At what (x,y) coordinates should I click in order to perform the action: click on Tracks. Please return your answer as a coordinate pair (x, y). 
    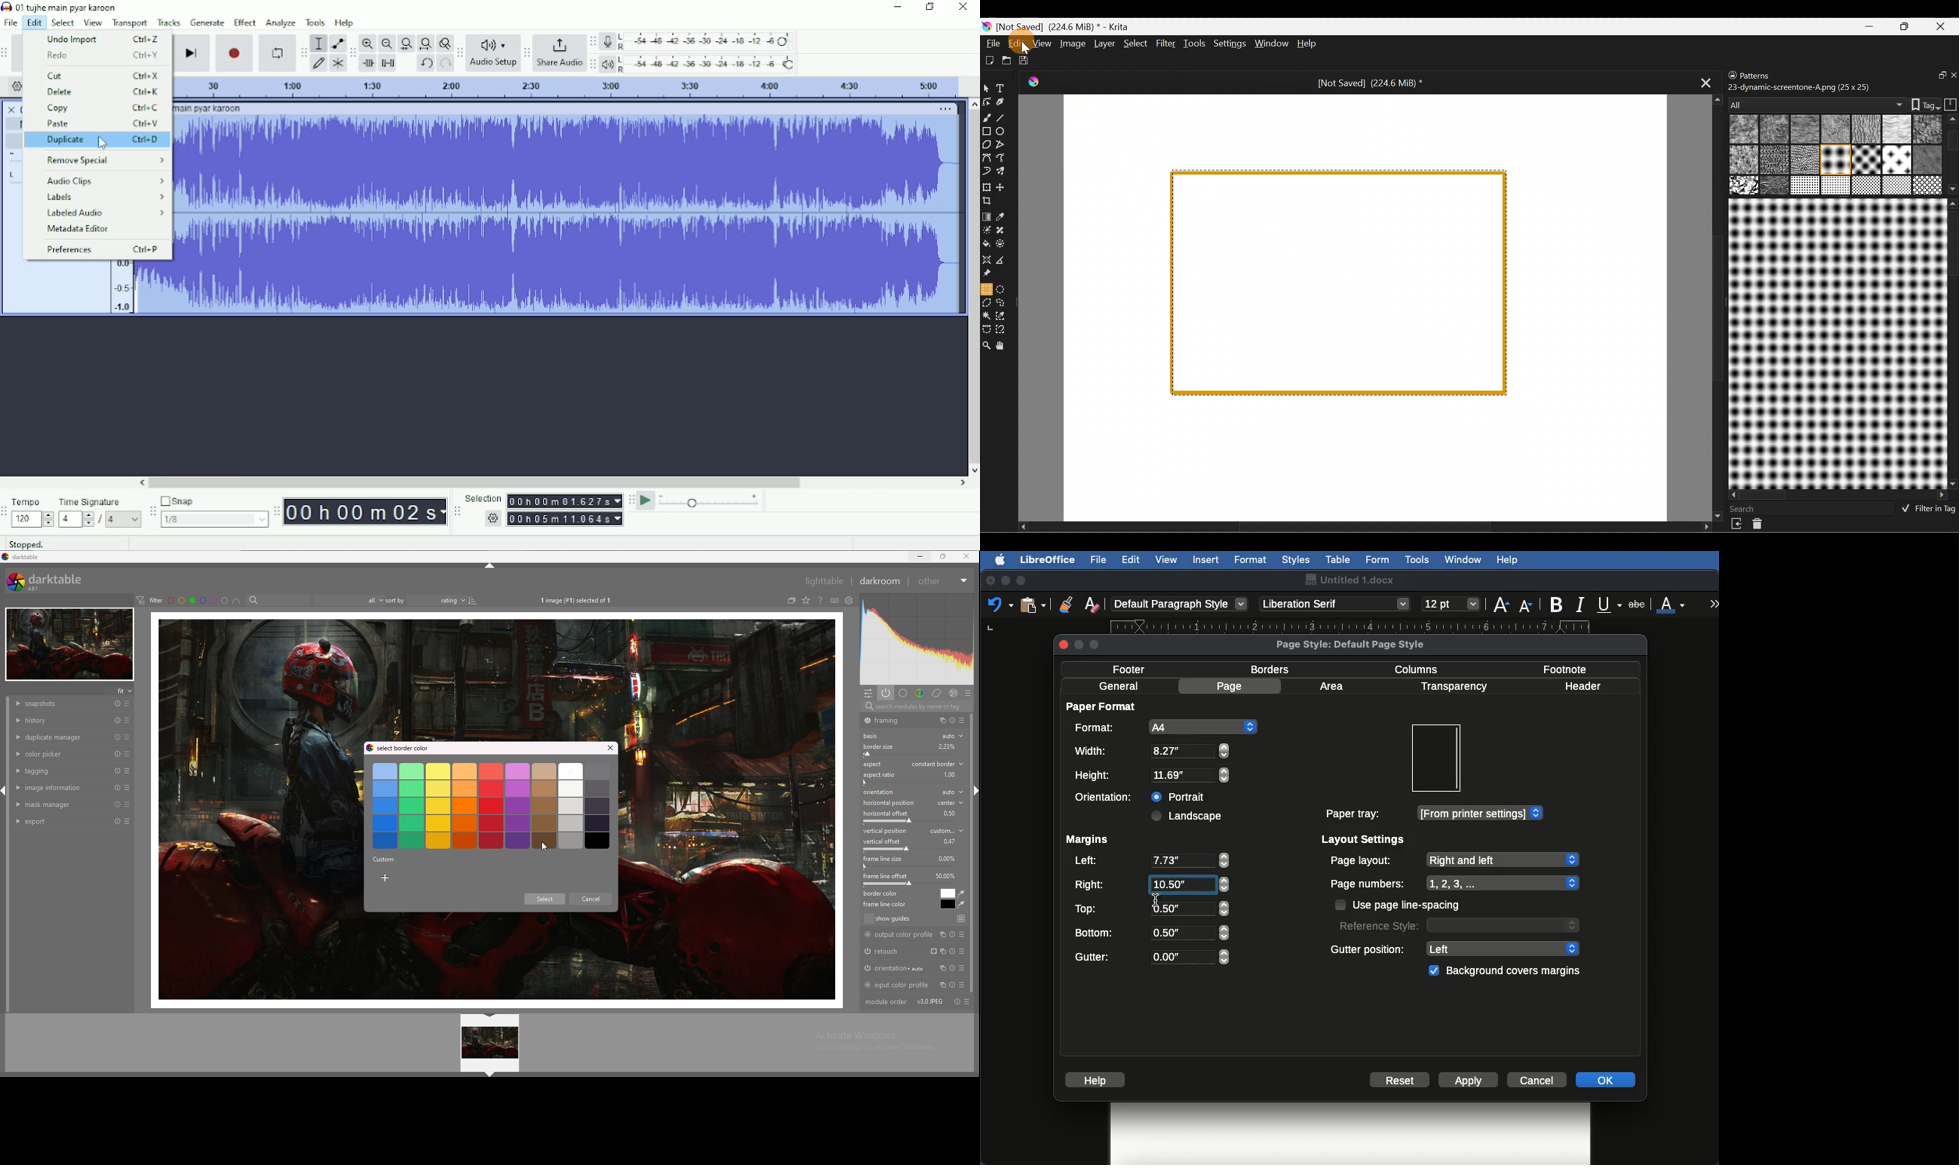
    Looking at the image, I should click on (169, 22).